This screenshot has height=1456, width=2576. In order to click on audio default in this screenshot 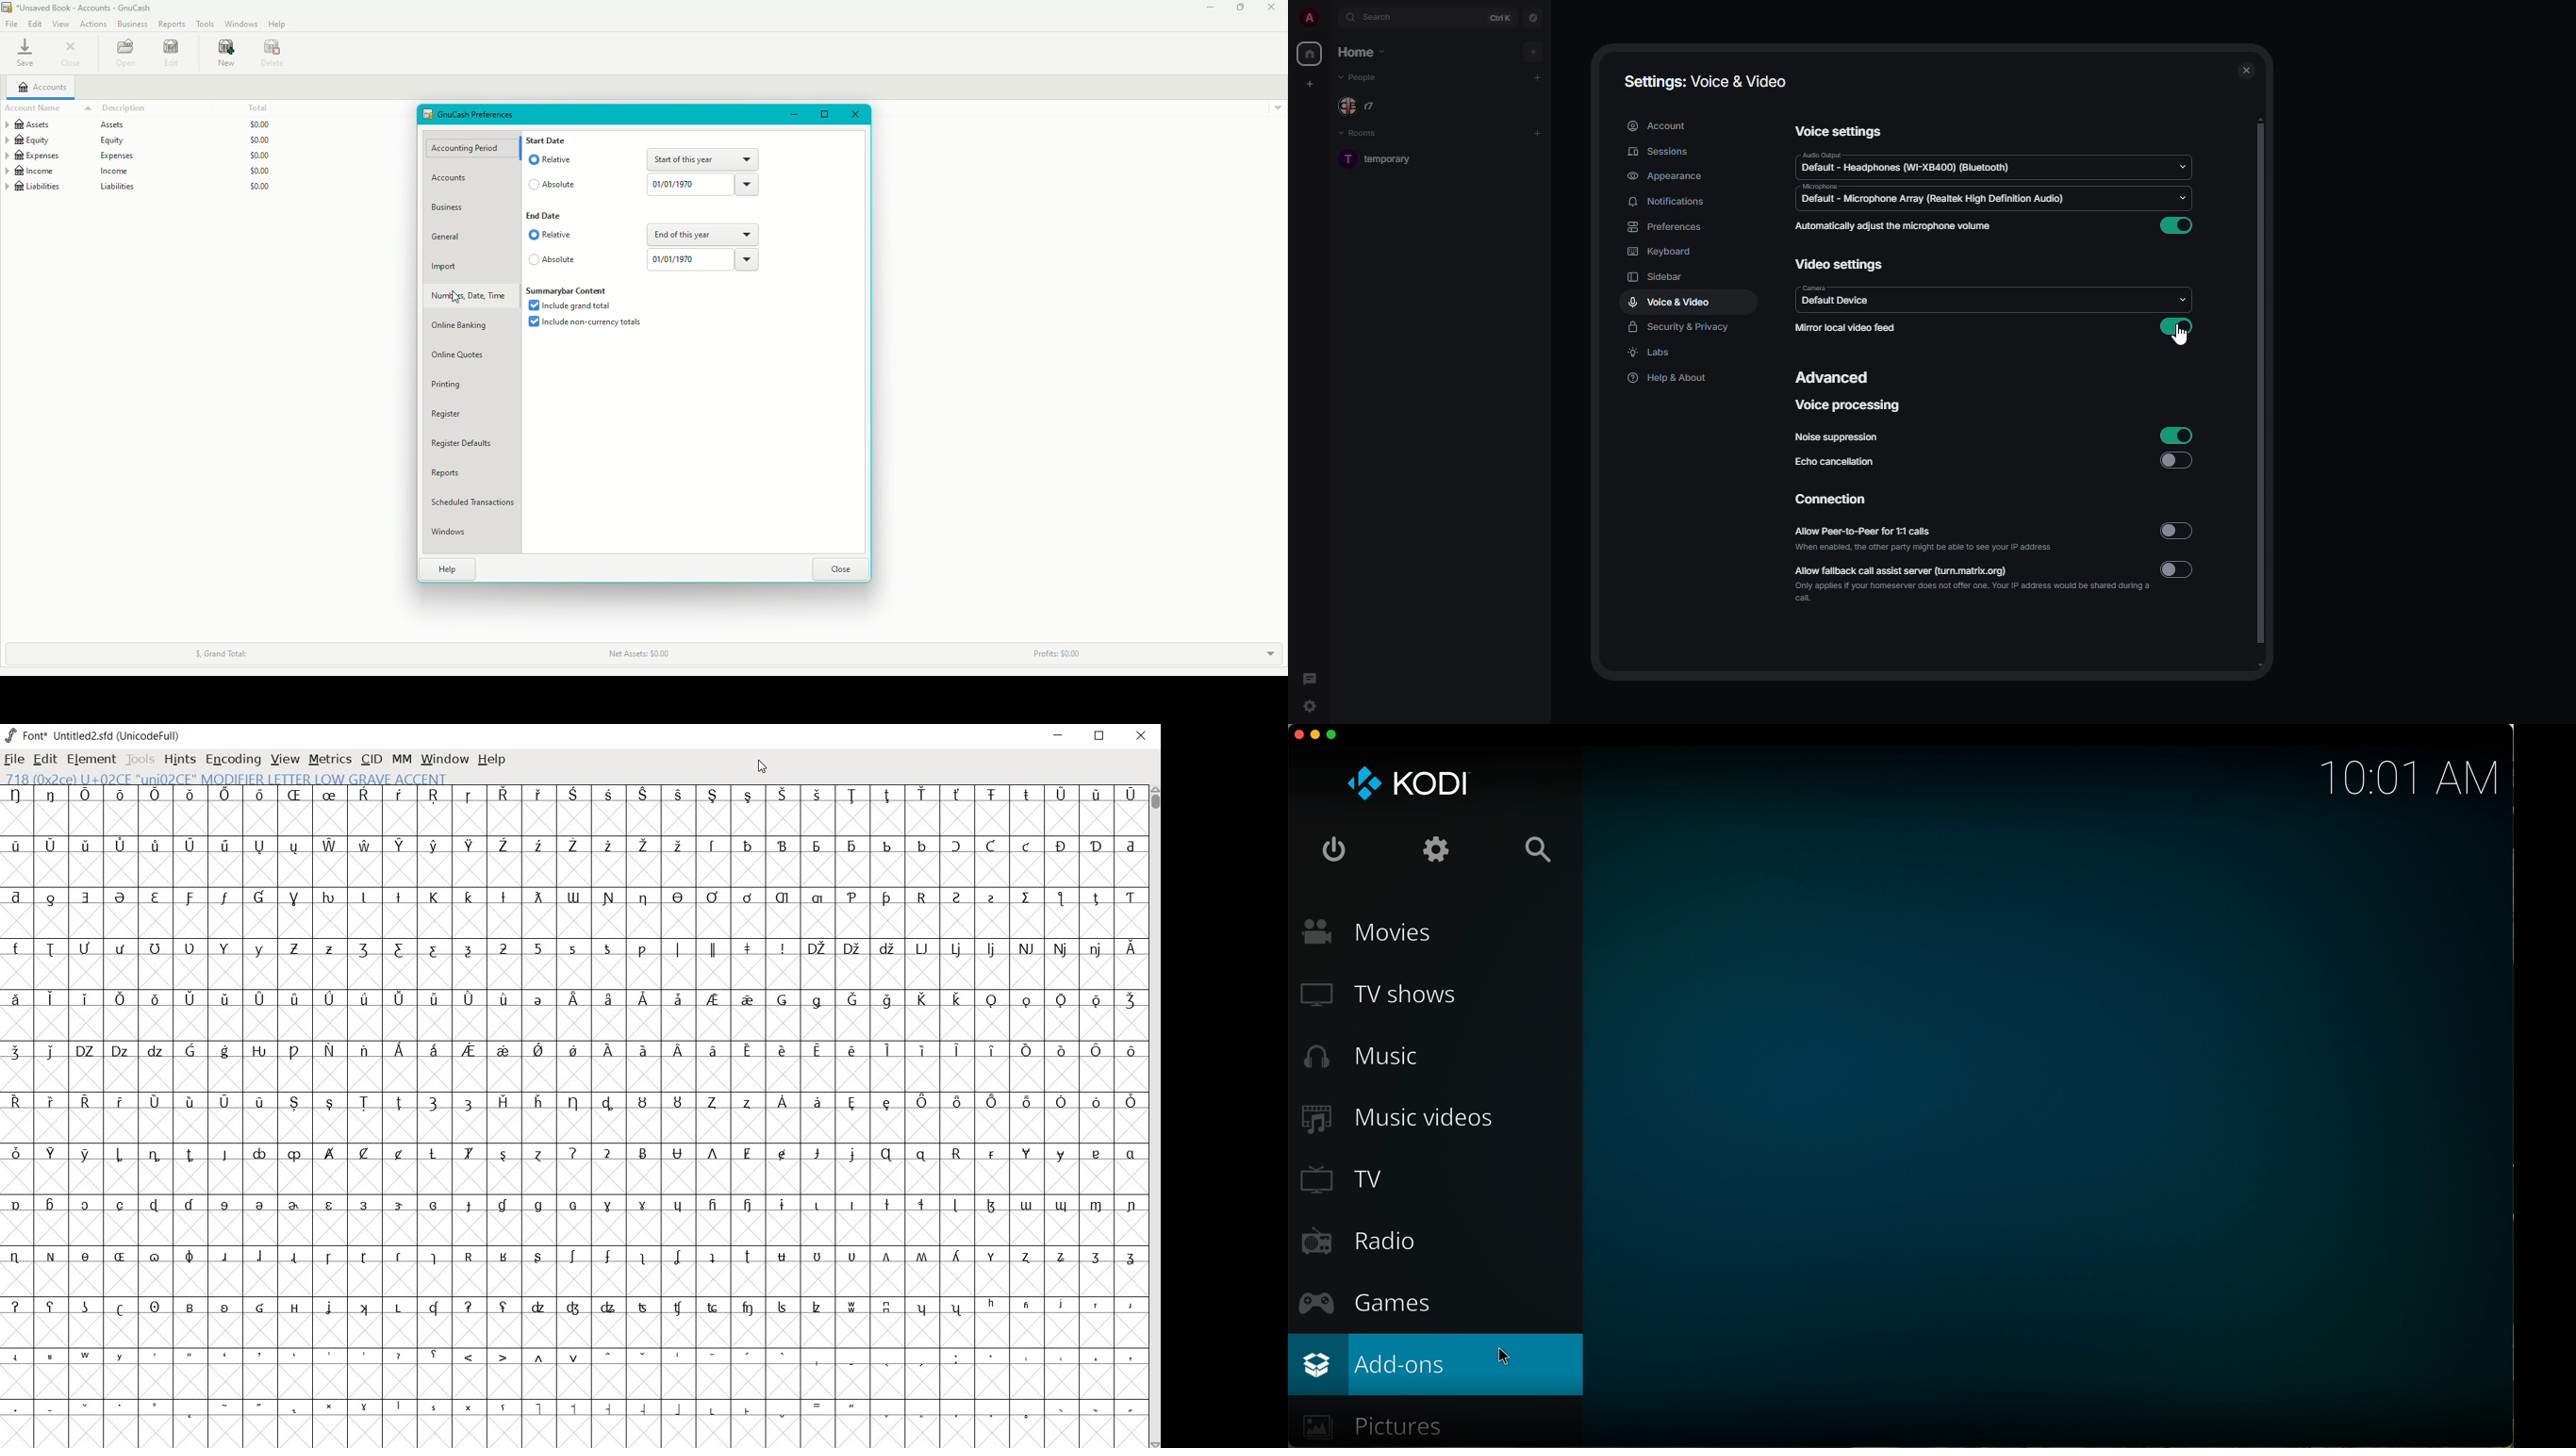, I will do `click(1907, 164)`.